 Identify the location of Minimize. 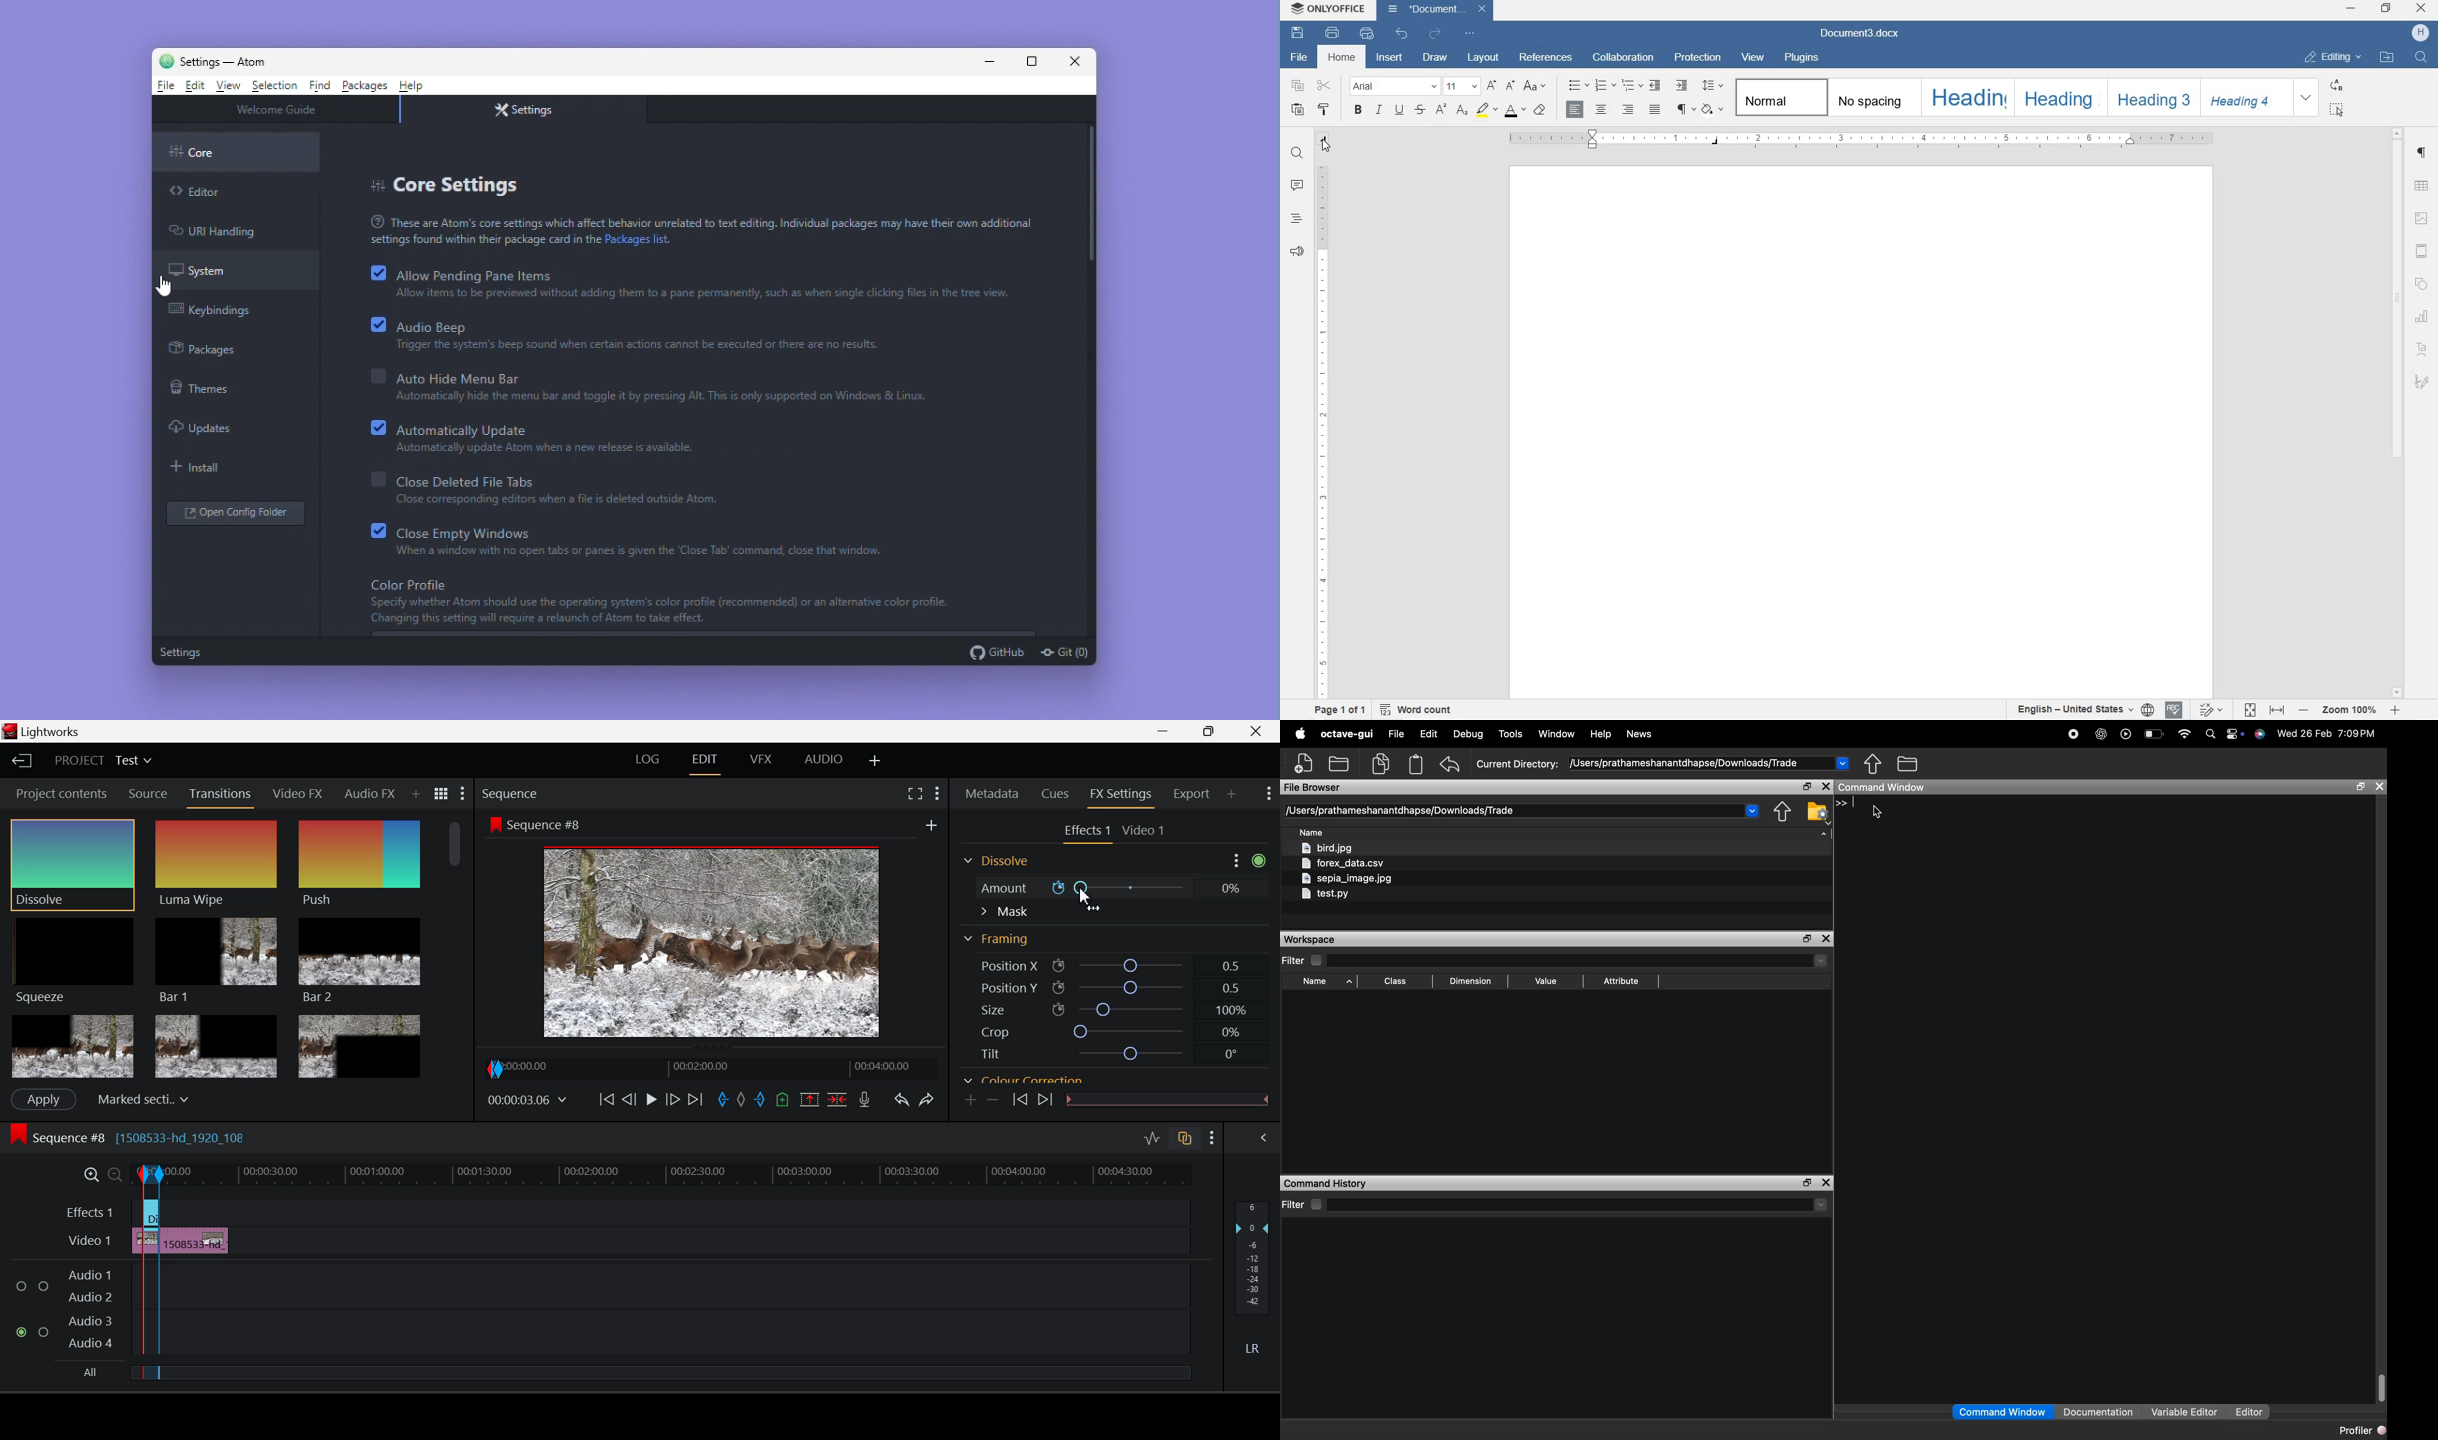
(1211, 732).